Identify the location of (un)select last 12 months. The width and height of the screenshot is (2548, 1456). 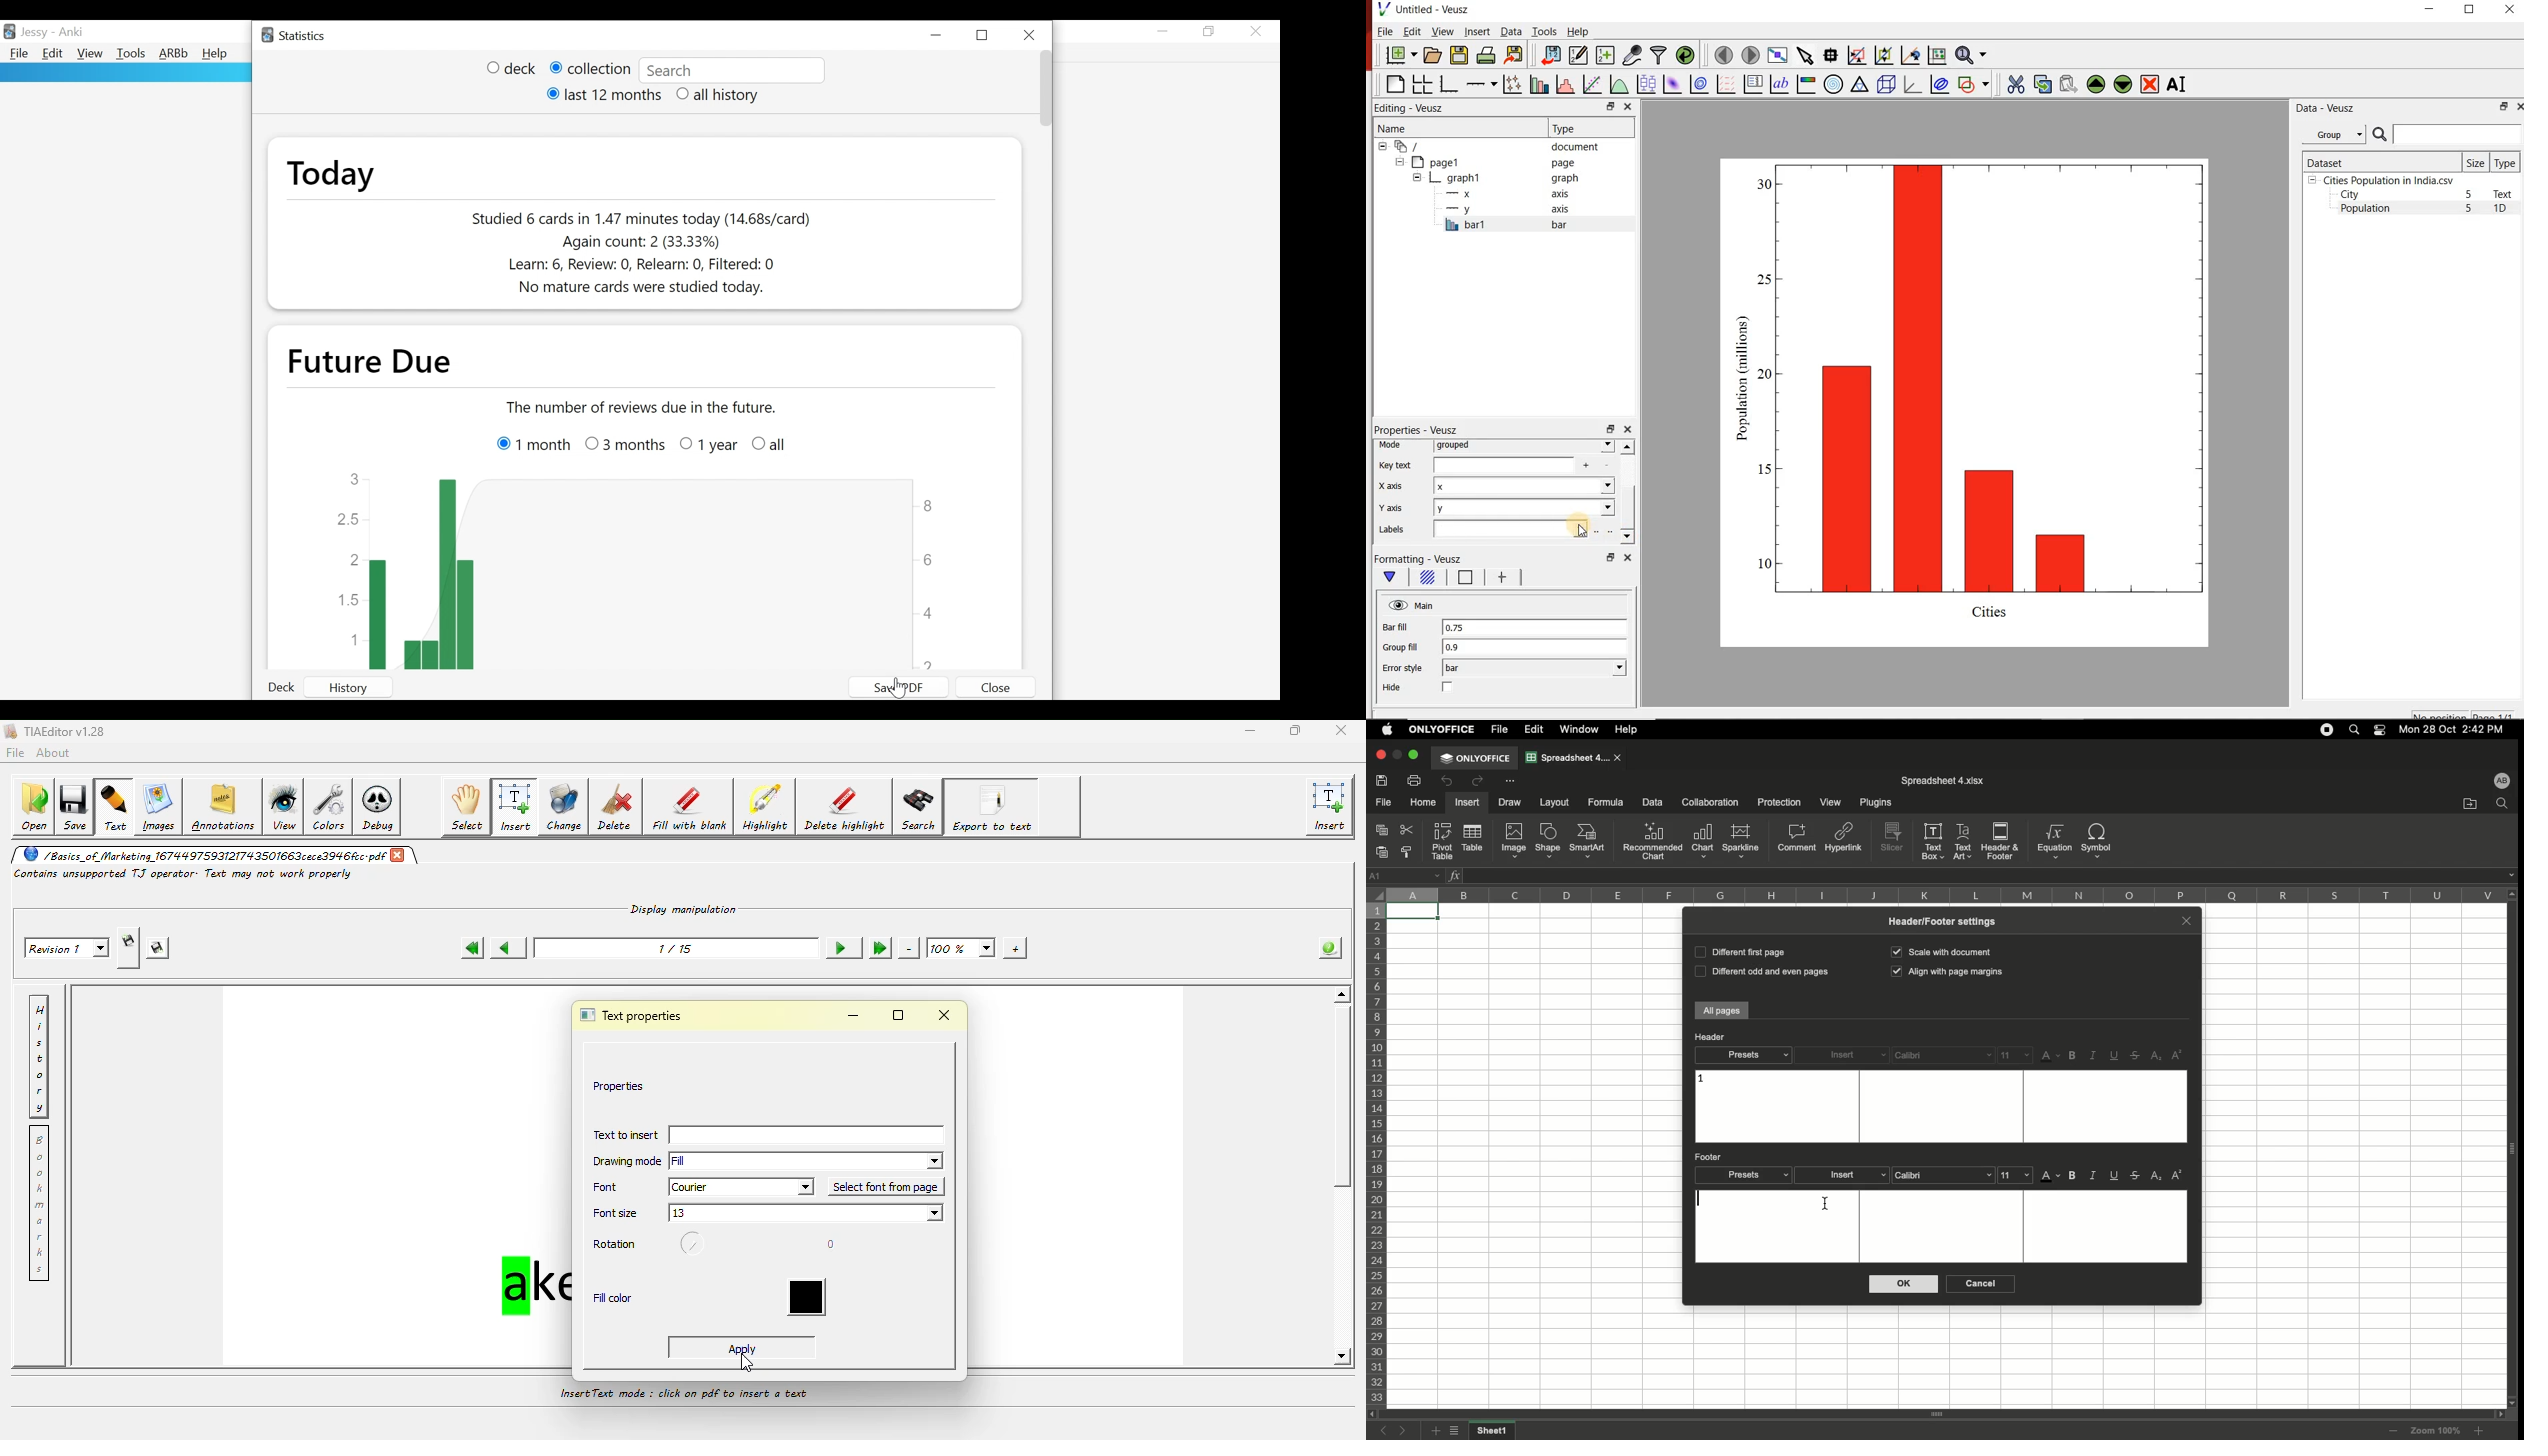
(602, 96).